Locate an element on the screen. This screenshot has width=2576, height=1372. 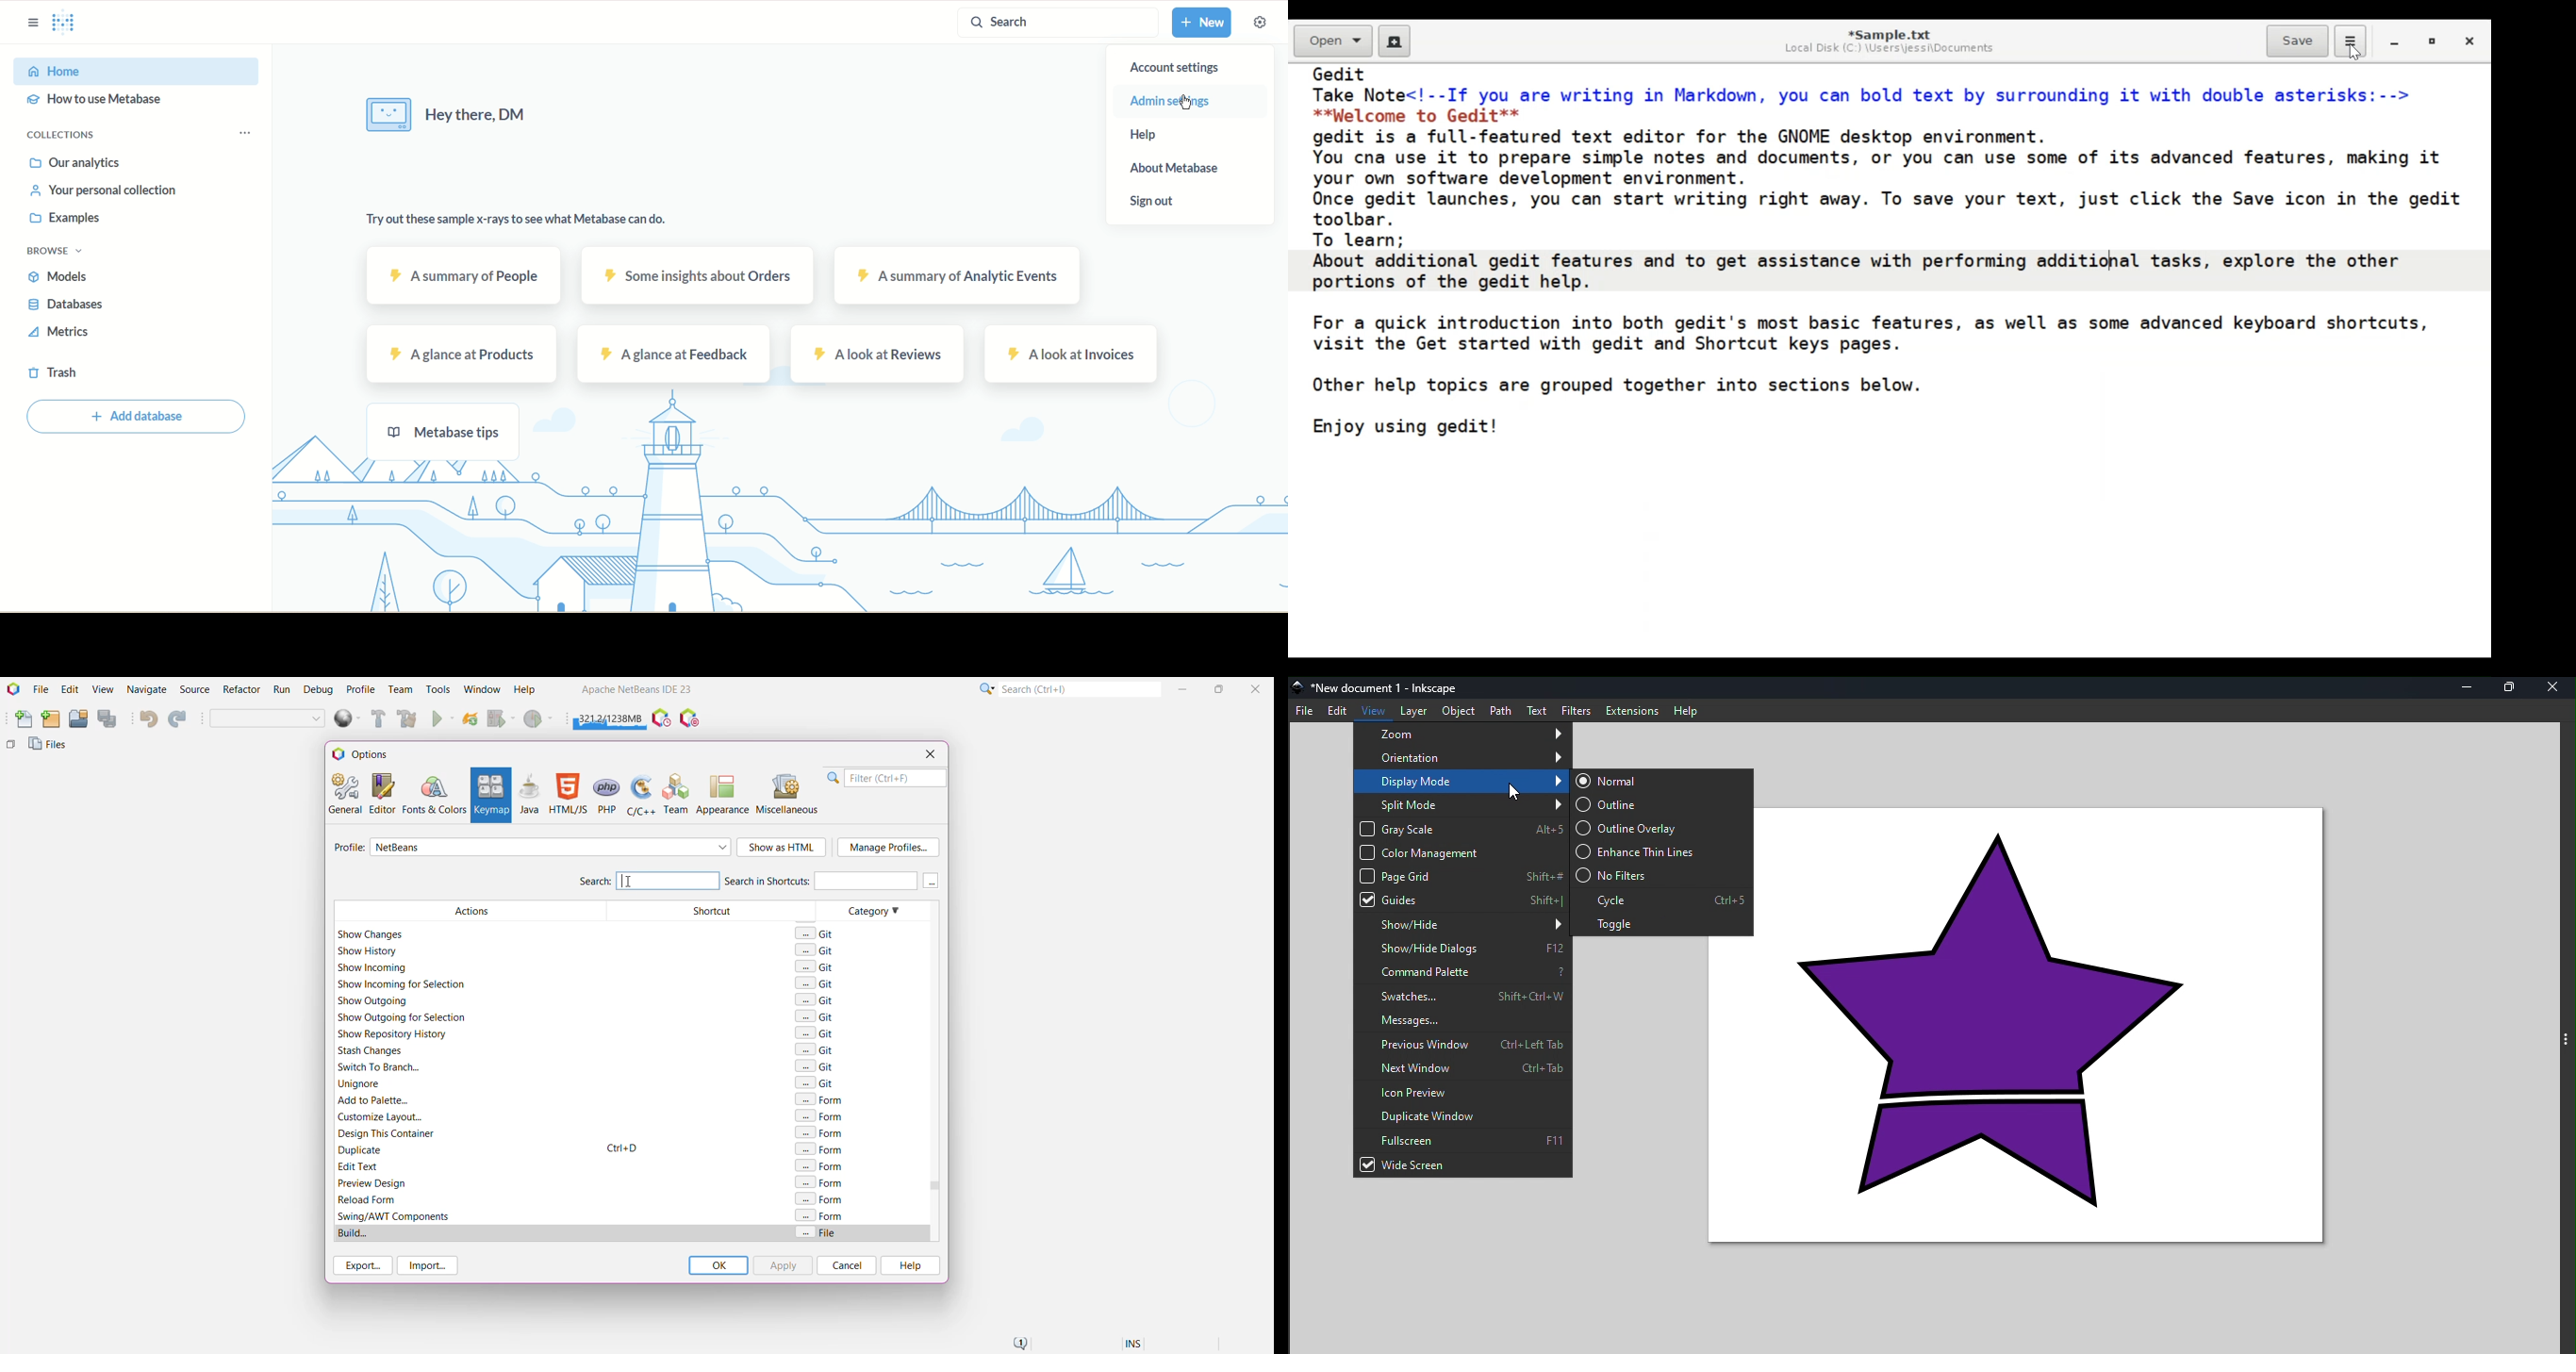
Outline is located at coordinates (1664, 804).